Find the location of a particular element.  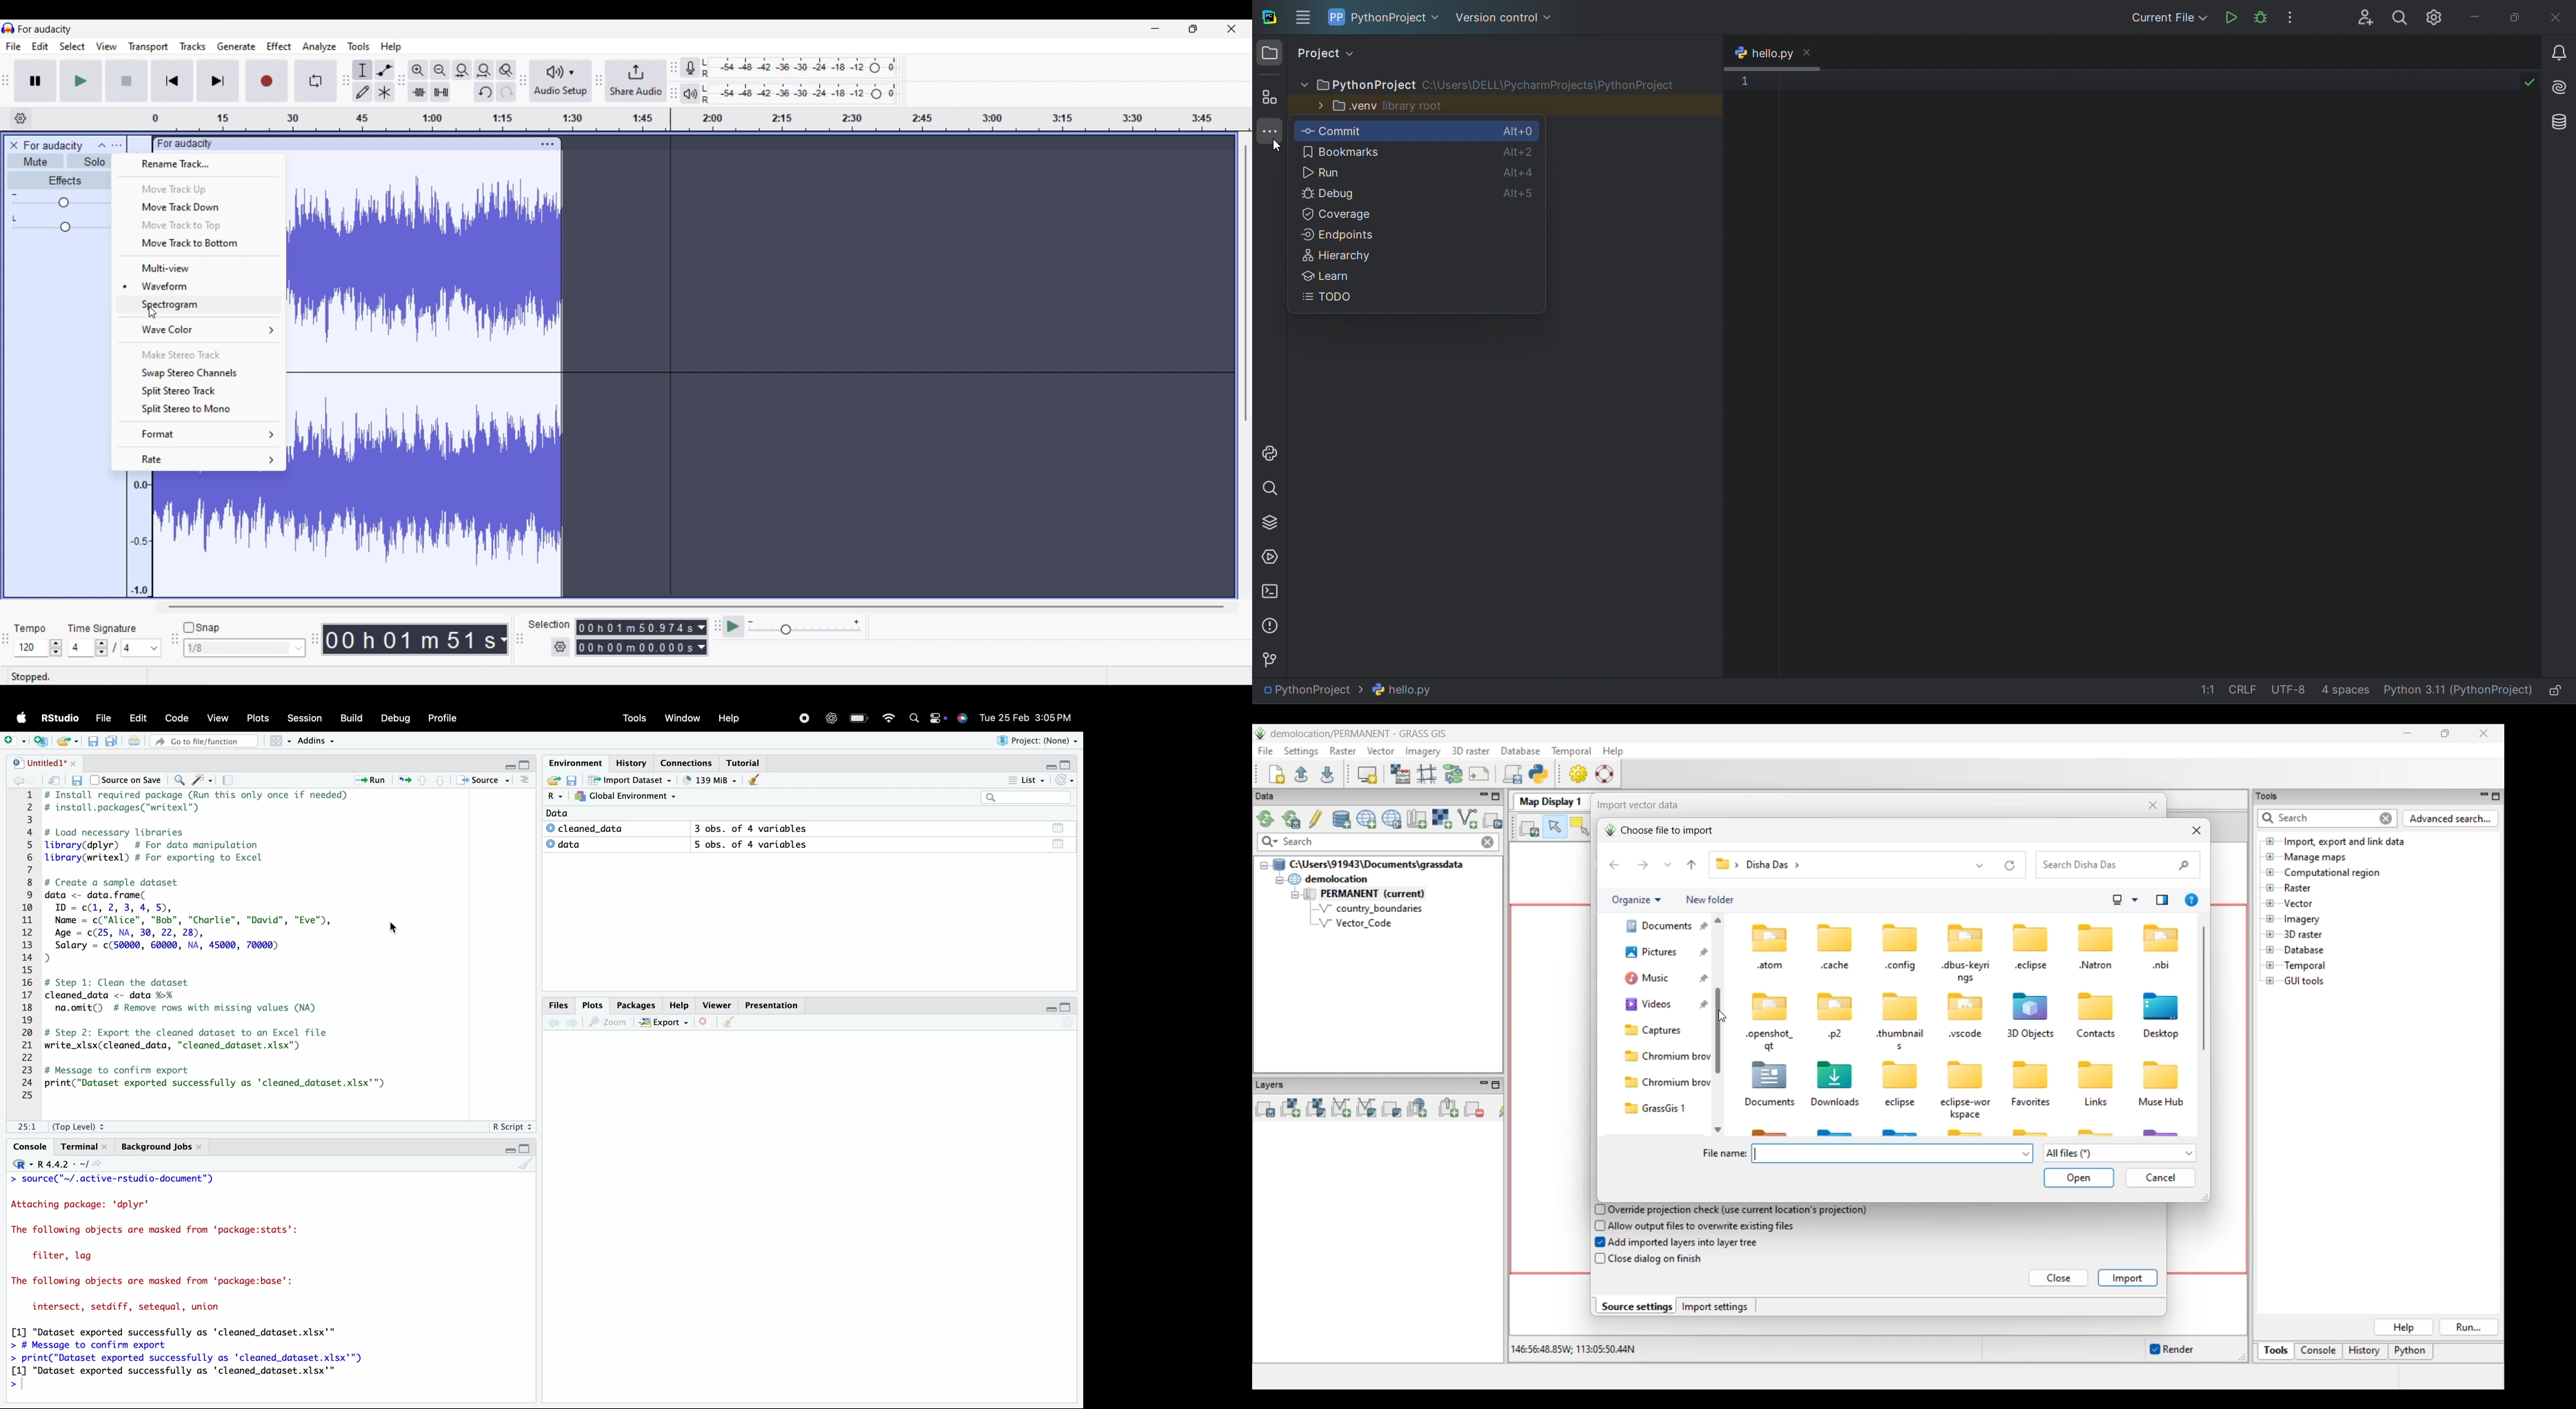

 Go back to the previous source location (Ctrl + F9) is located at coordinates (552, 1022).